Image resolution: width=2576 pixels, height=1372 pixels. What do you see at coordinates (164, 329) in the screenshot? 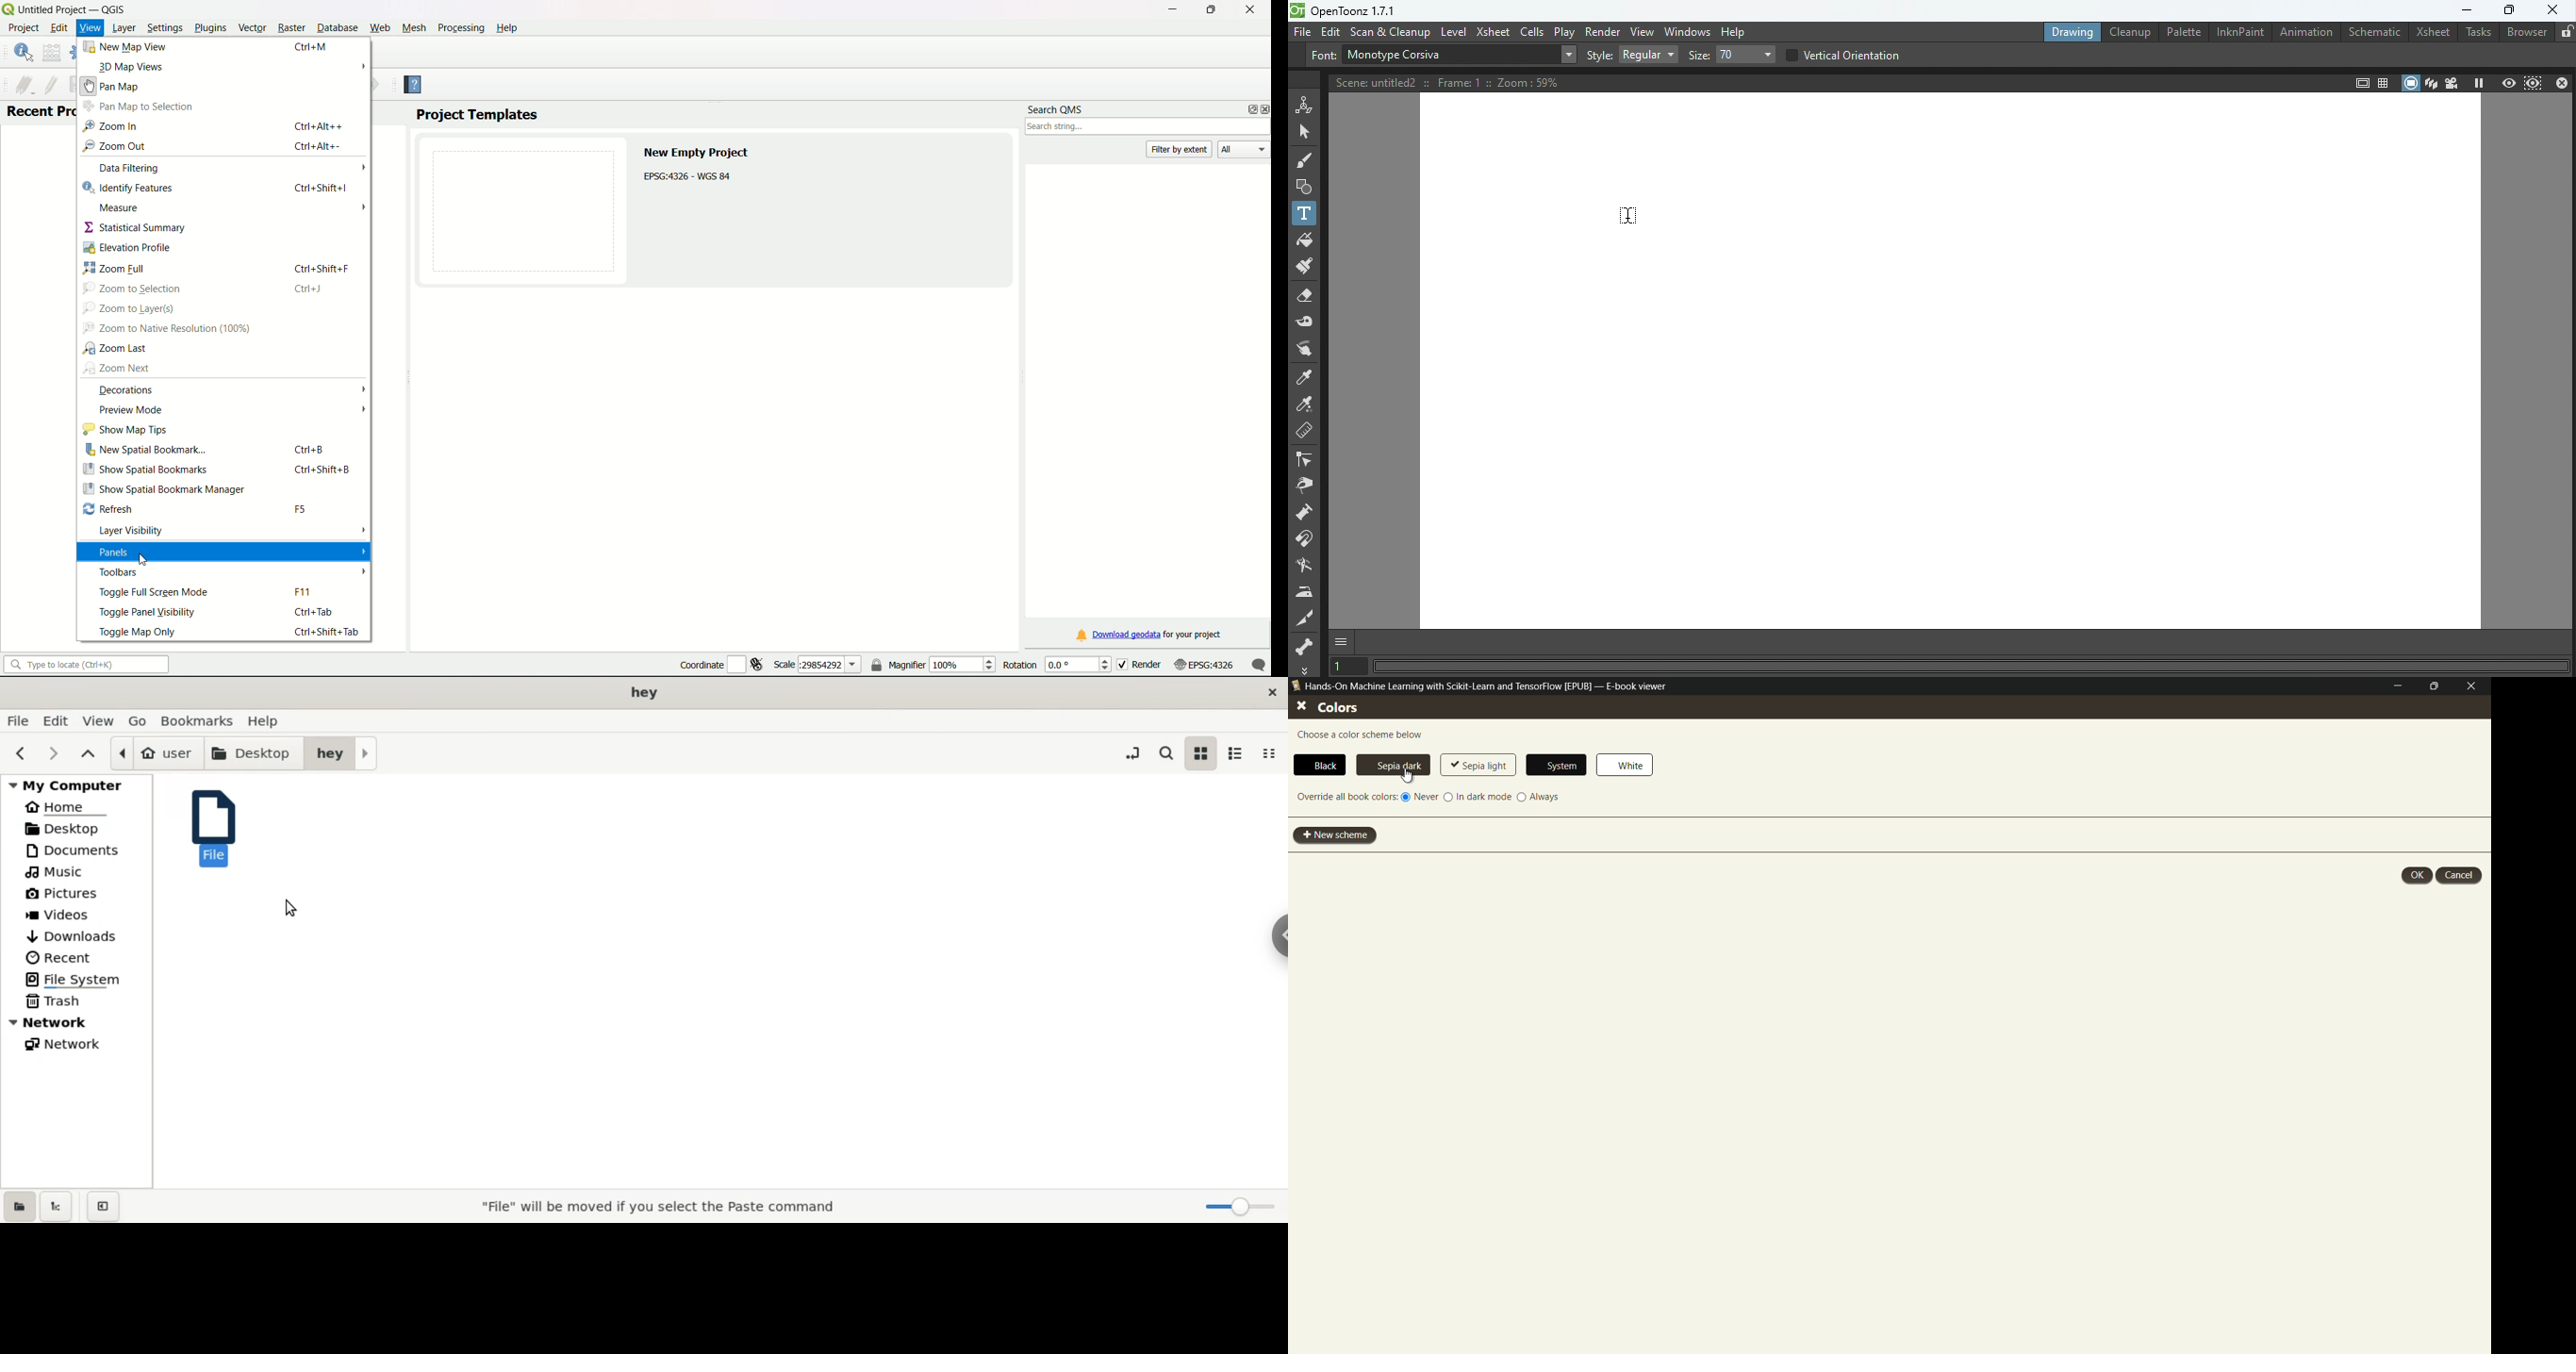
I see `zoom to native resolution` at bounding box center [164, 329].